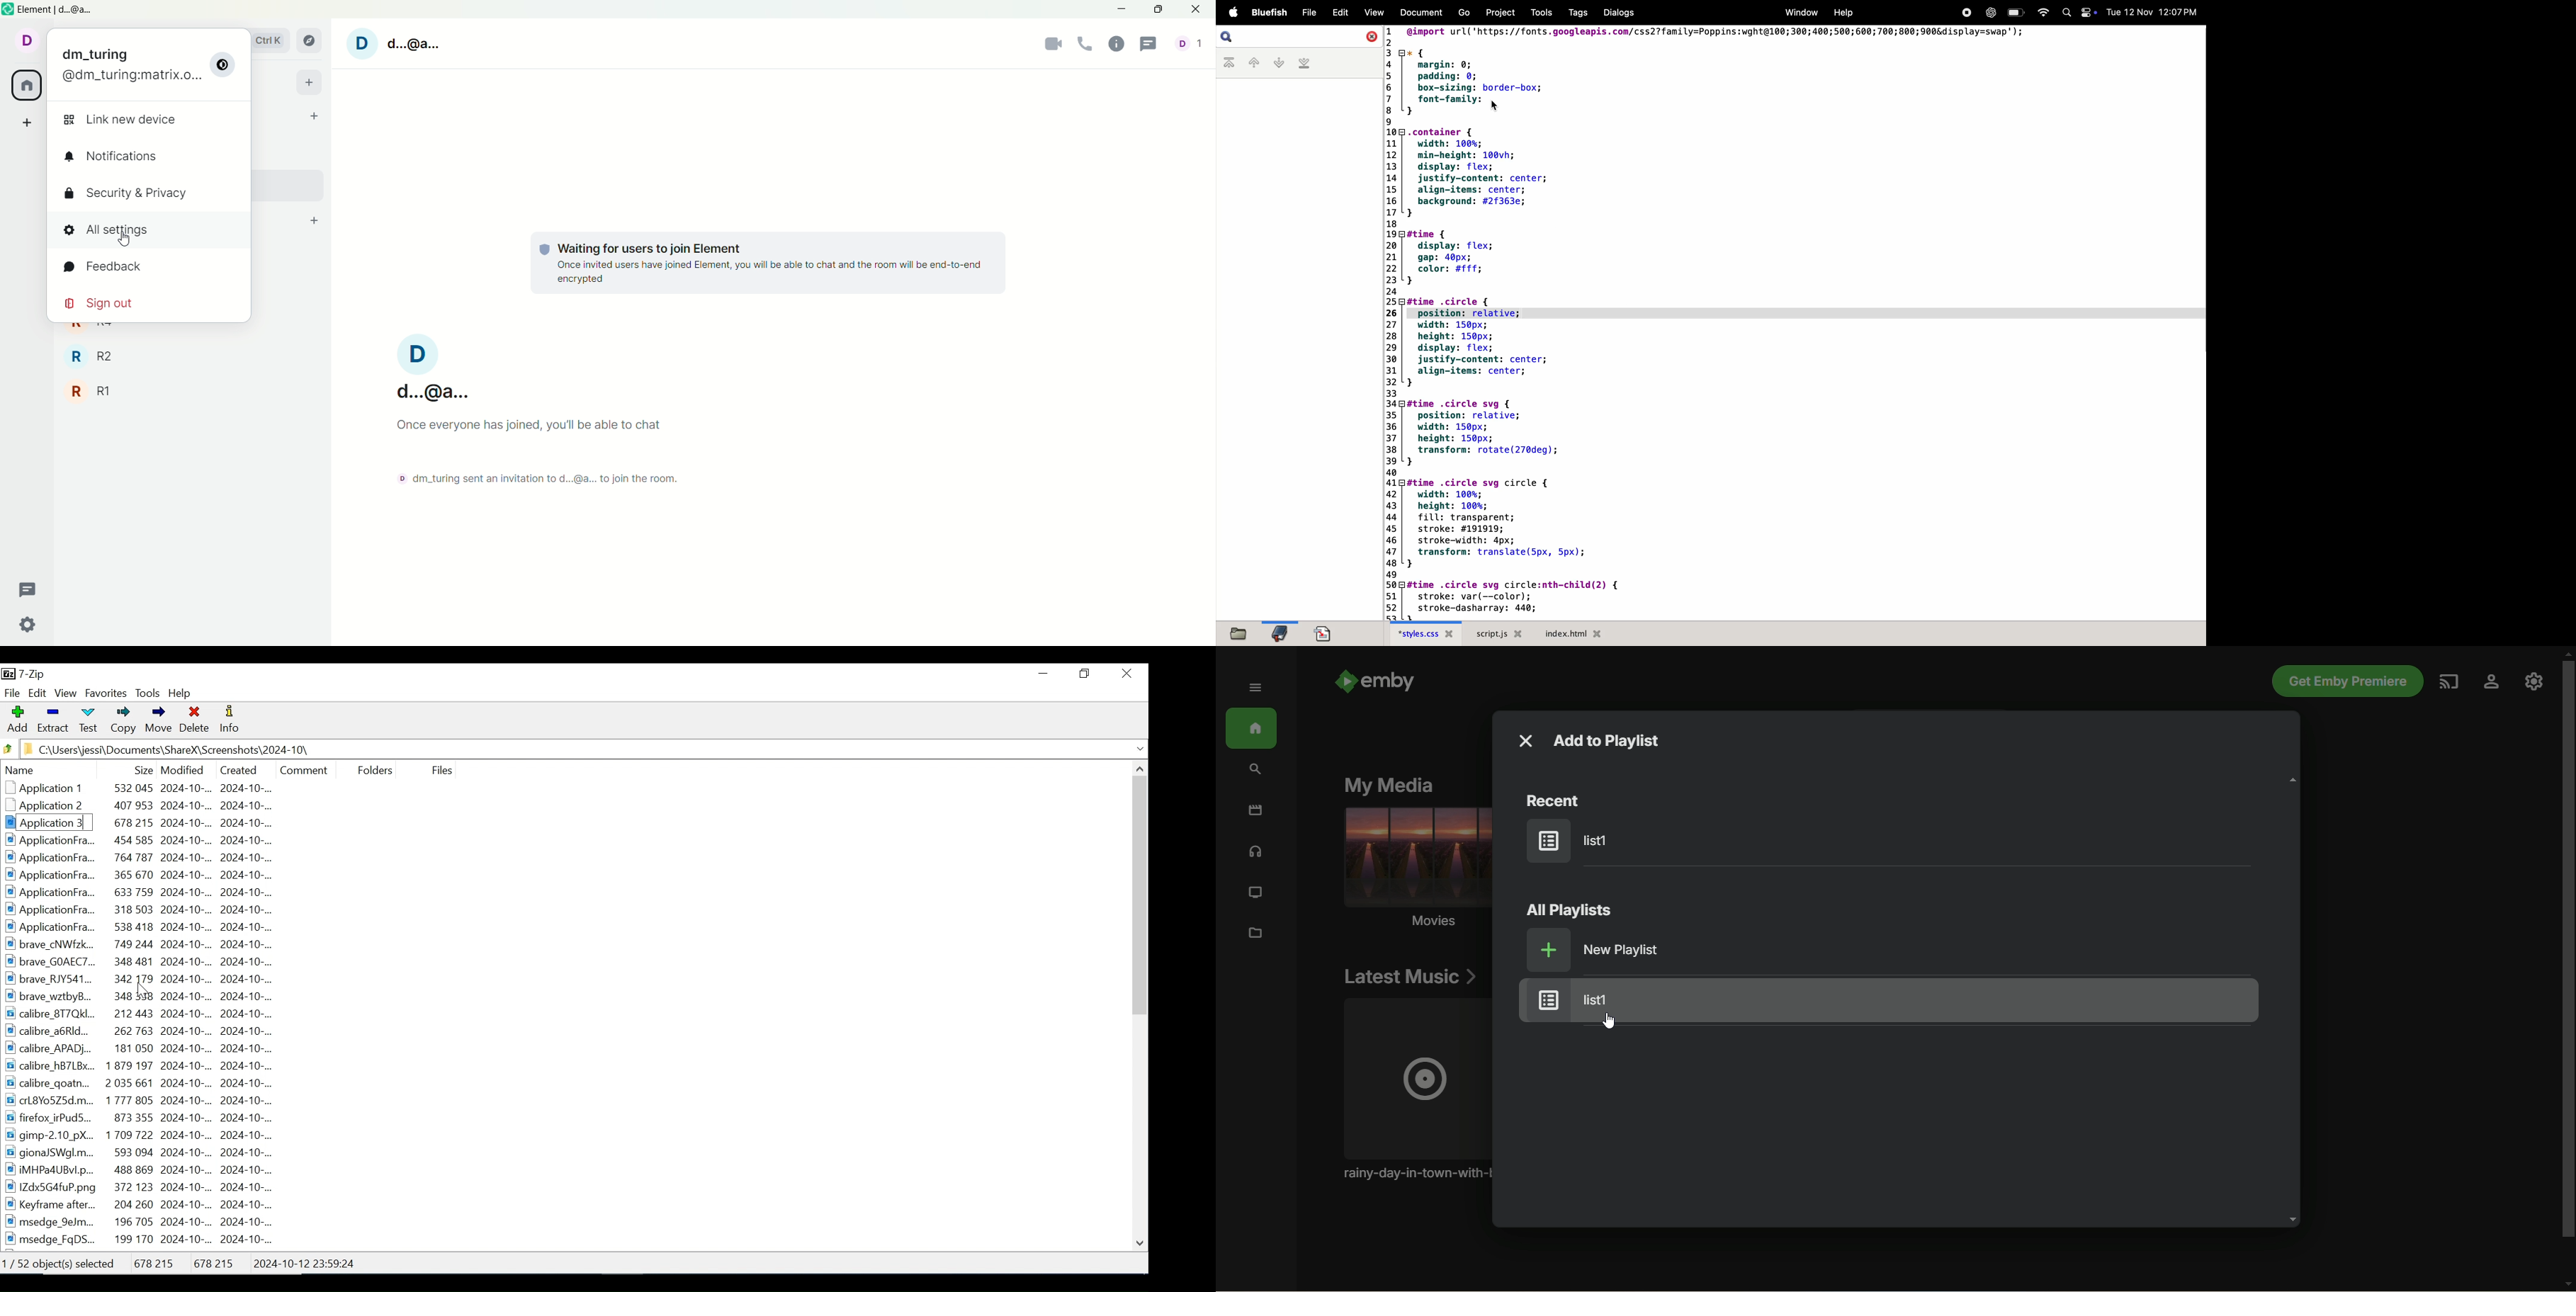 The width and height of the screenshot is (2576, 1316). Describe the element at coordinates (25, 86) in the screenshot. I see `all room` at that location.